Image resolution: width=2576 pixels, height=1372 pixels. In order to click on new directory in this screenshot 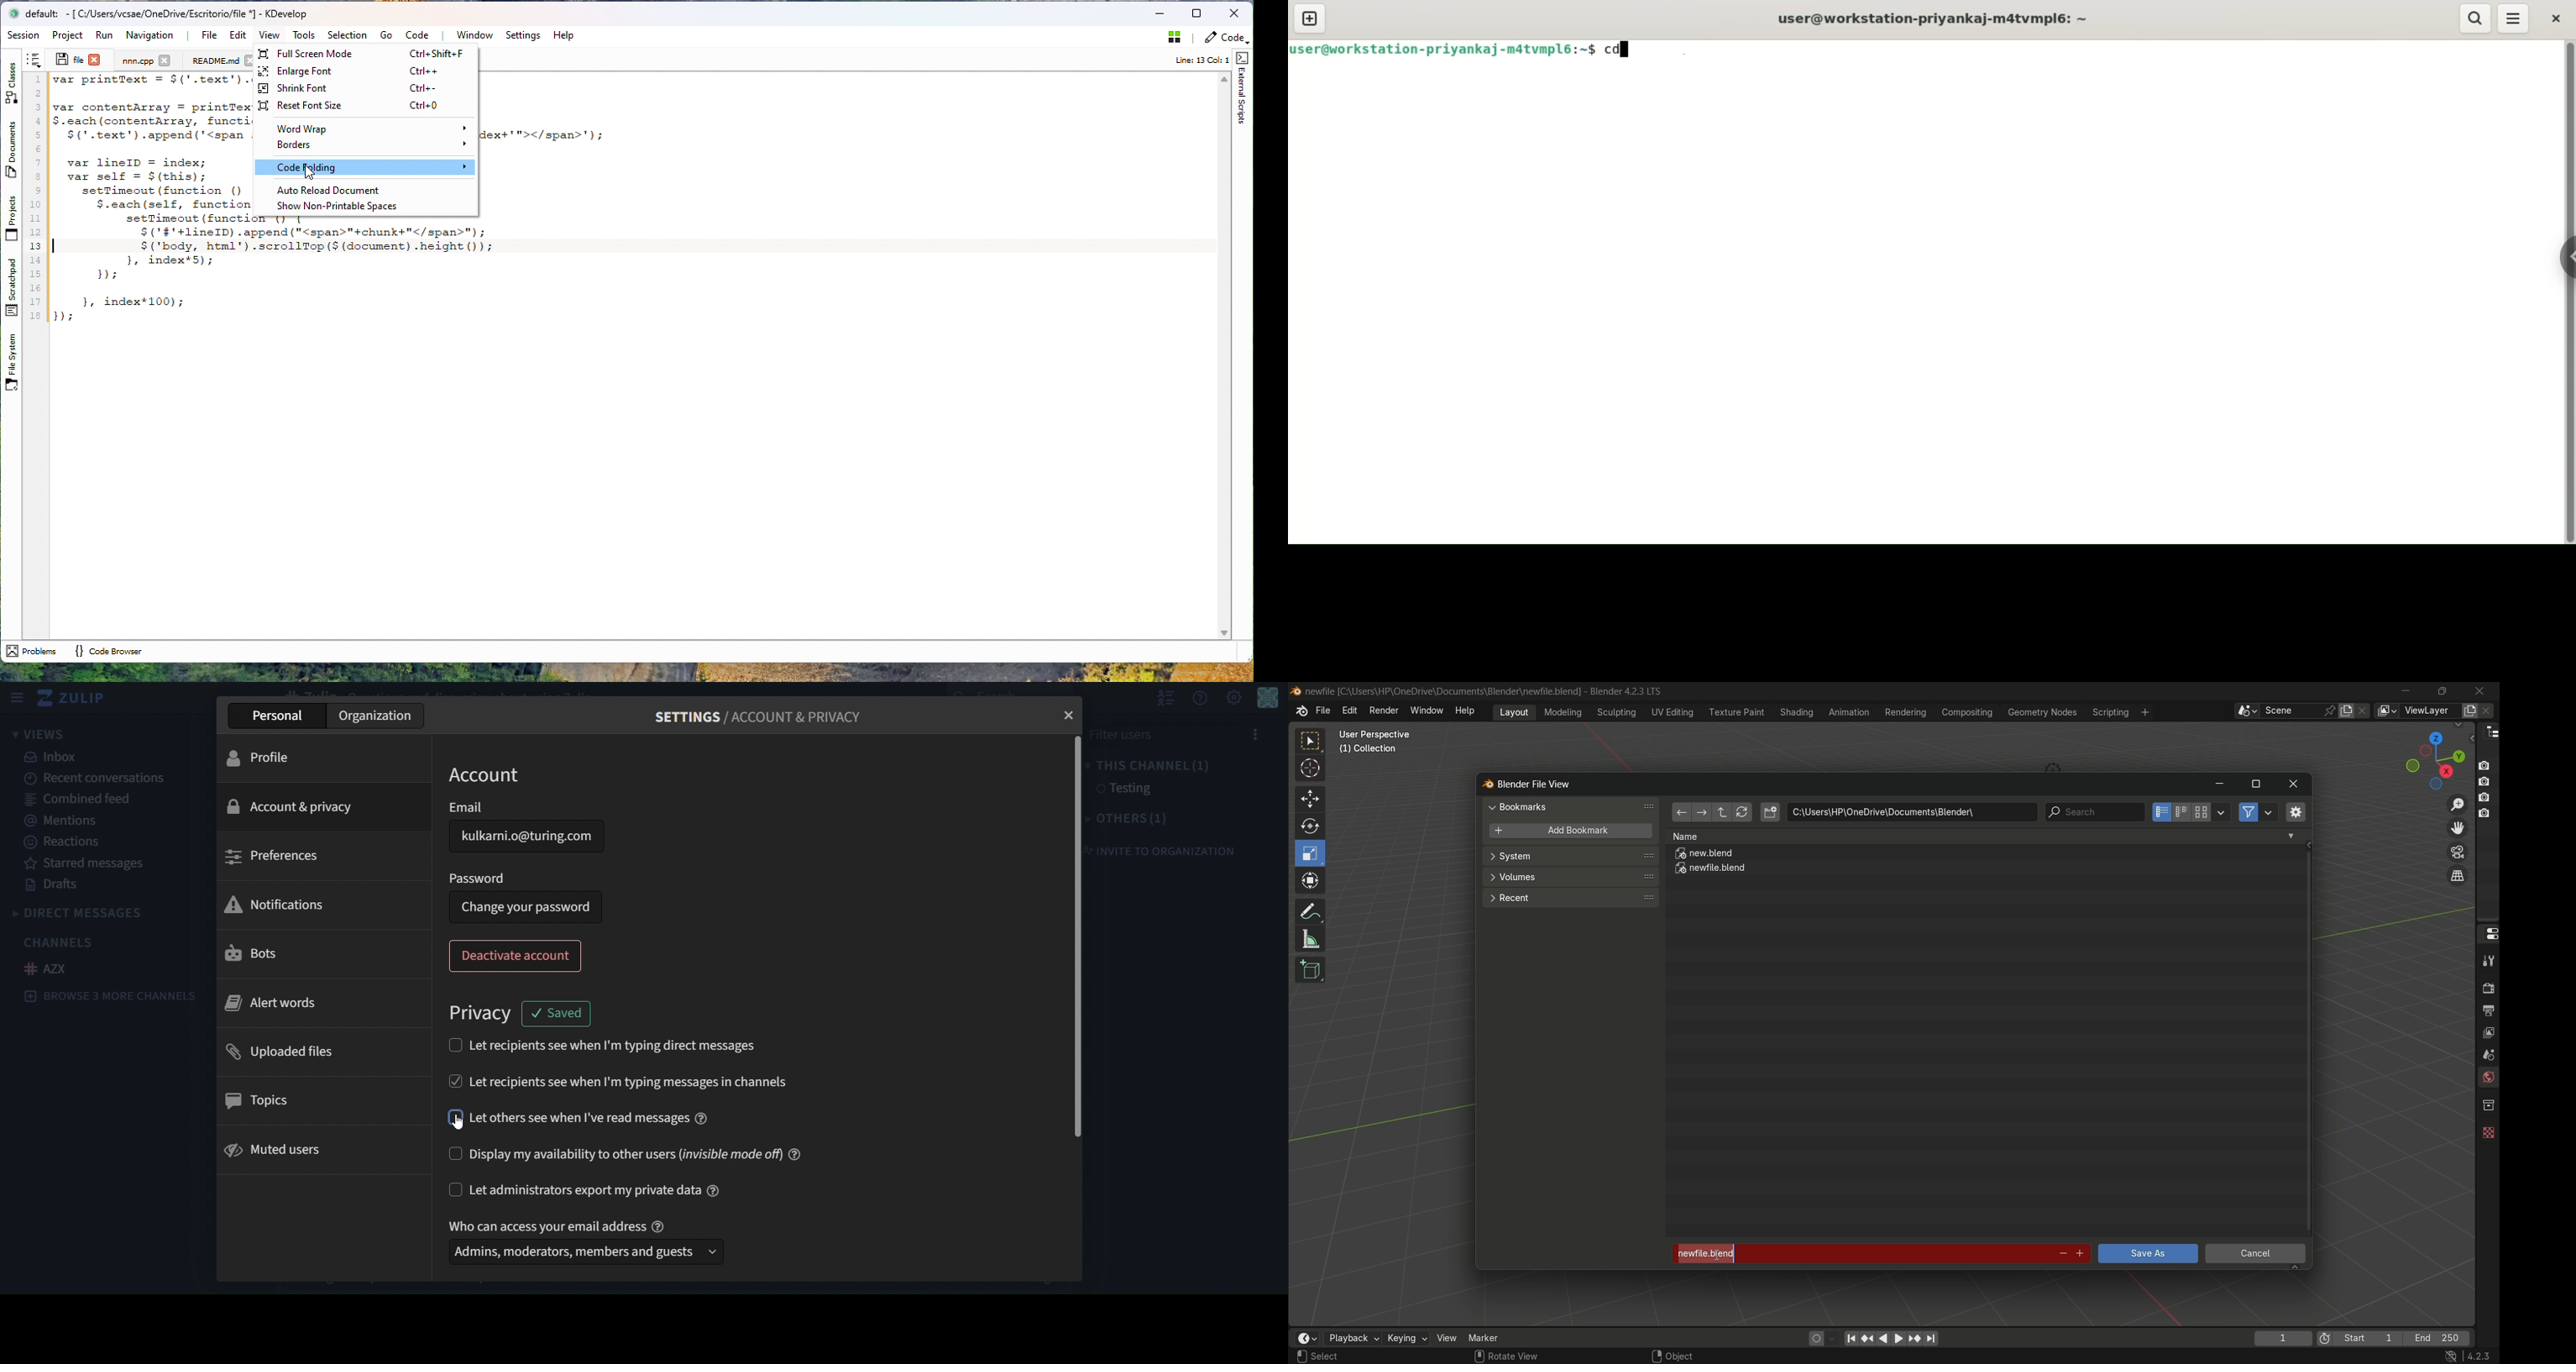, I will do `click(1770, 812)`.